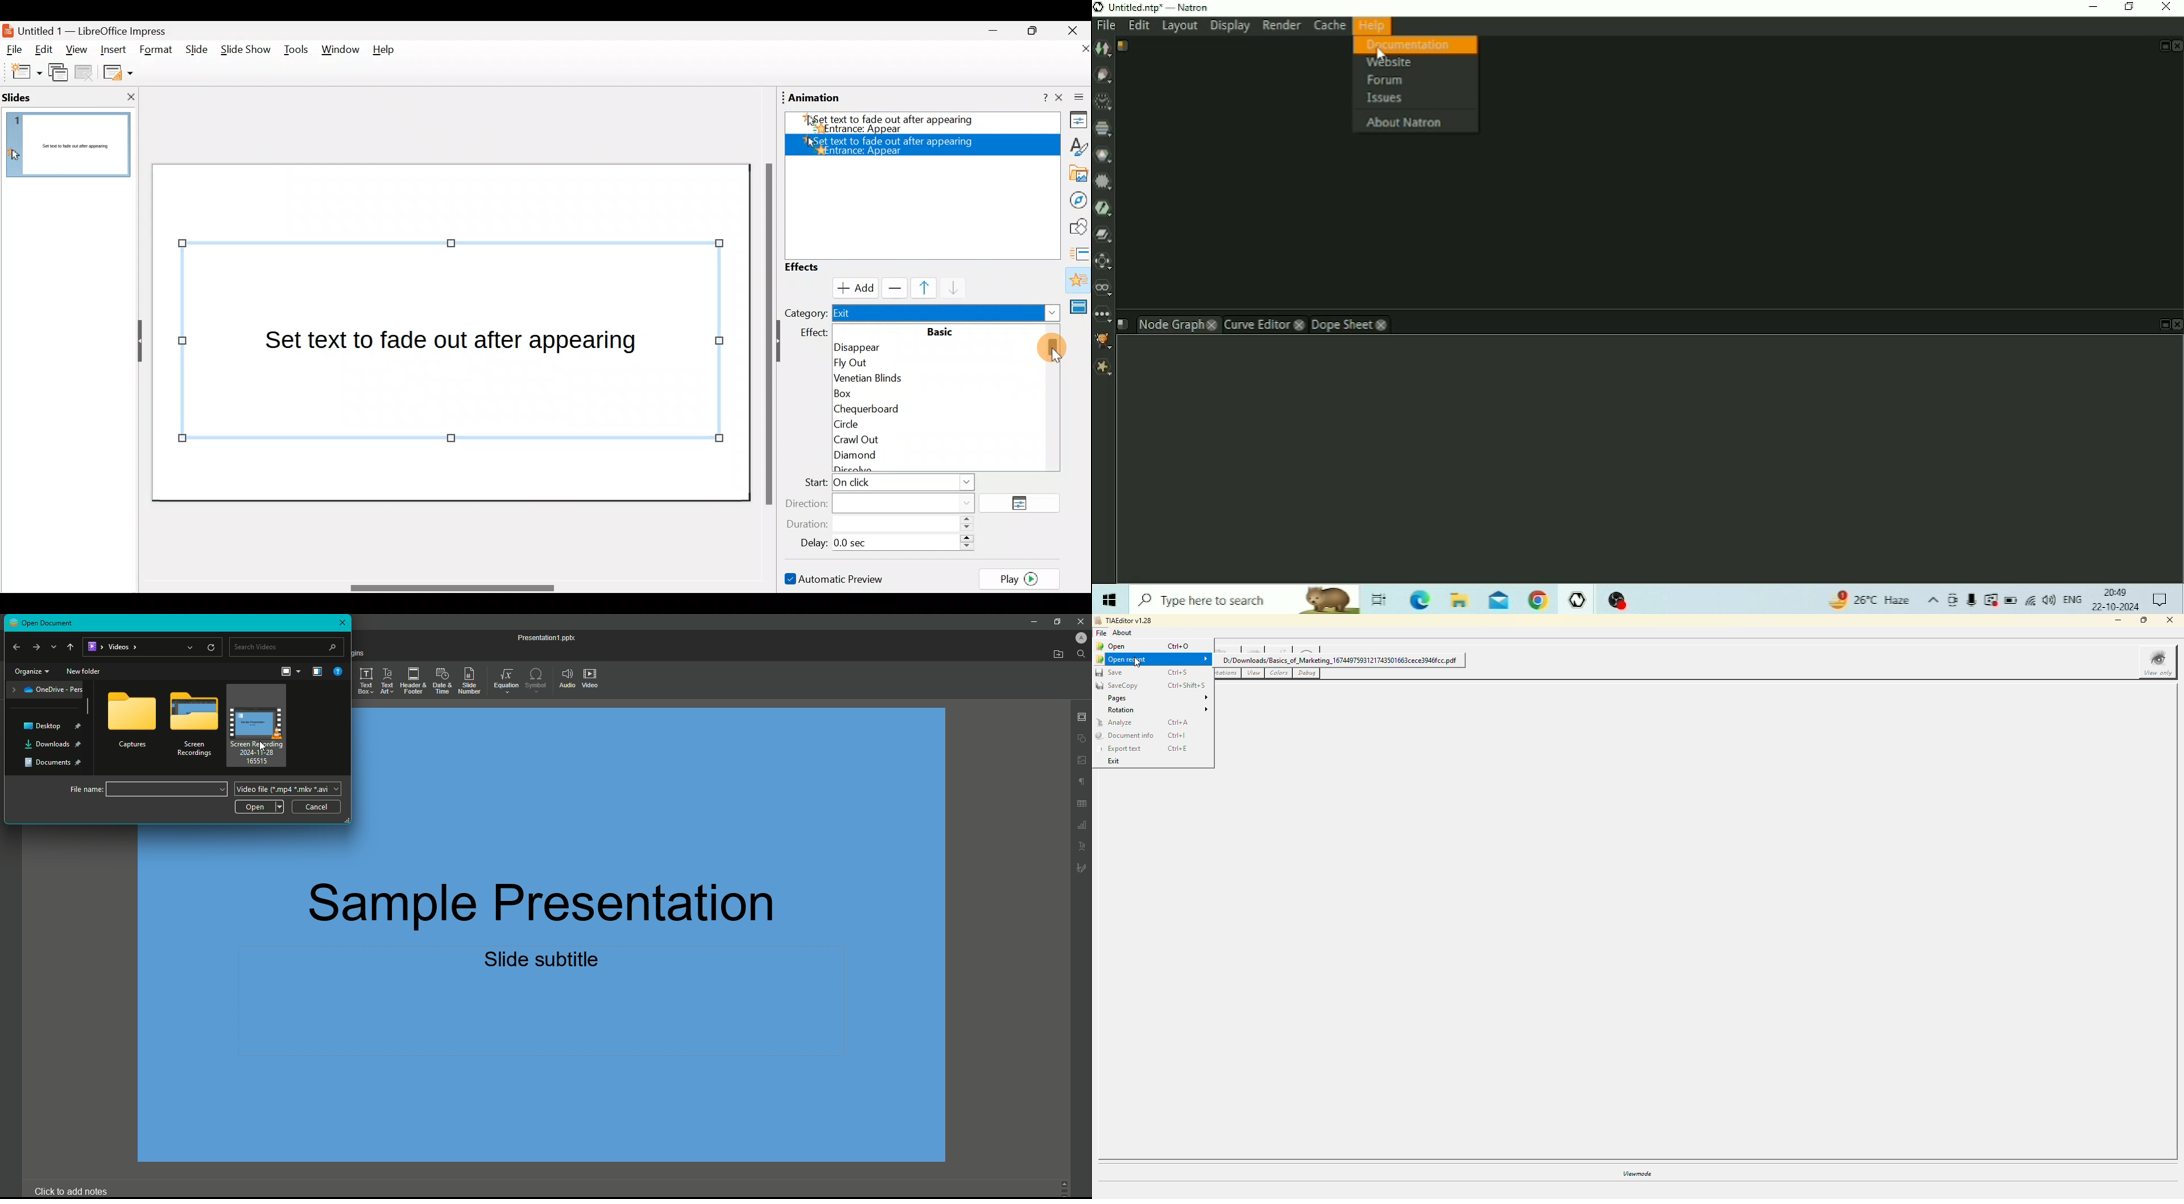  I want to click on Master slides, so click(1081, 306).